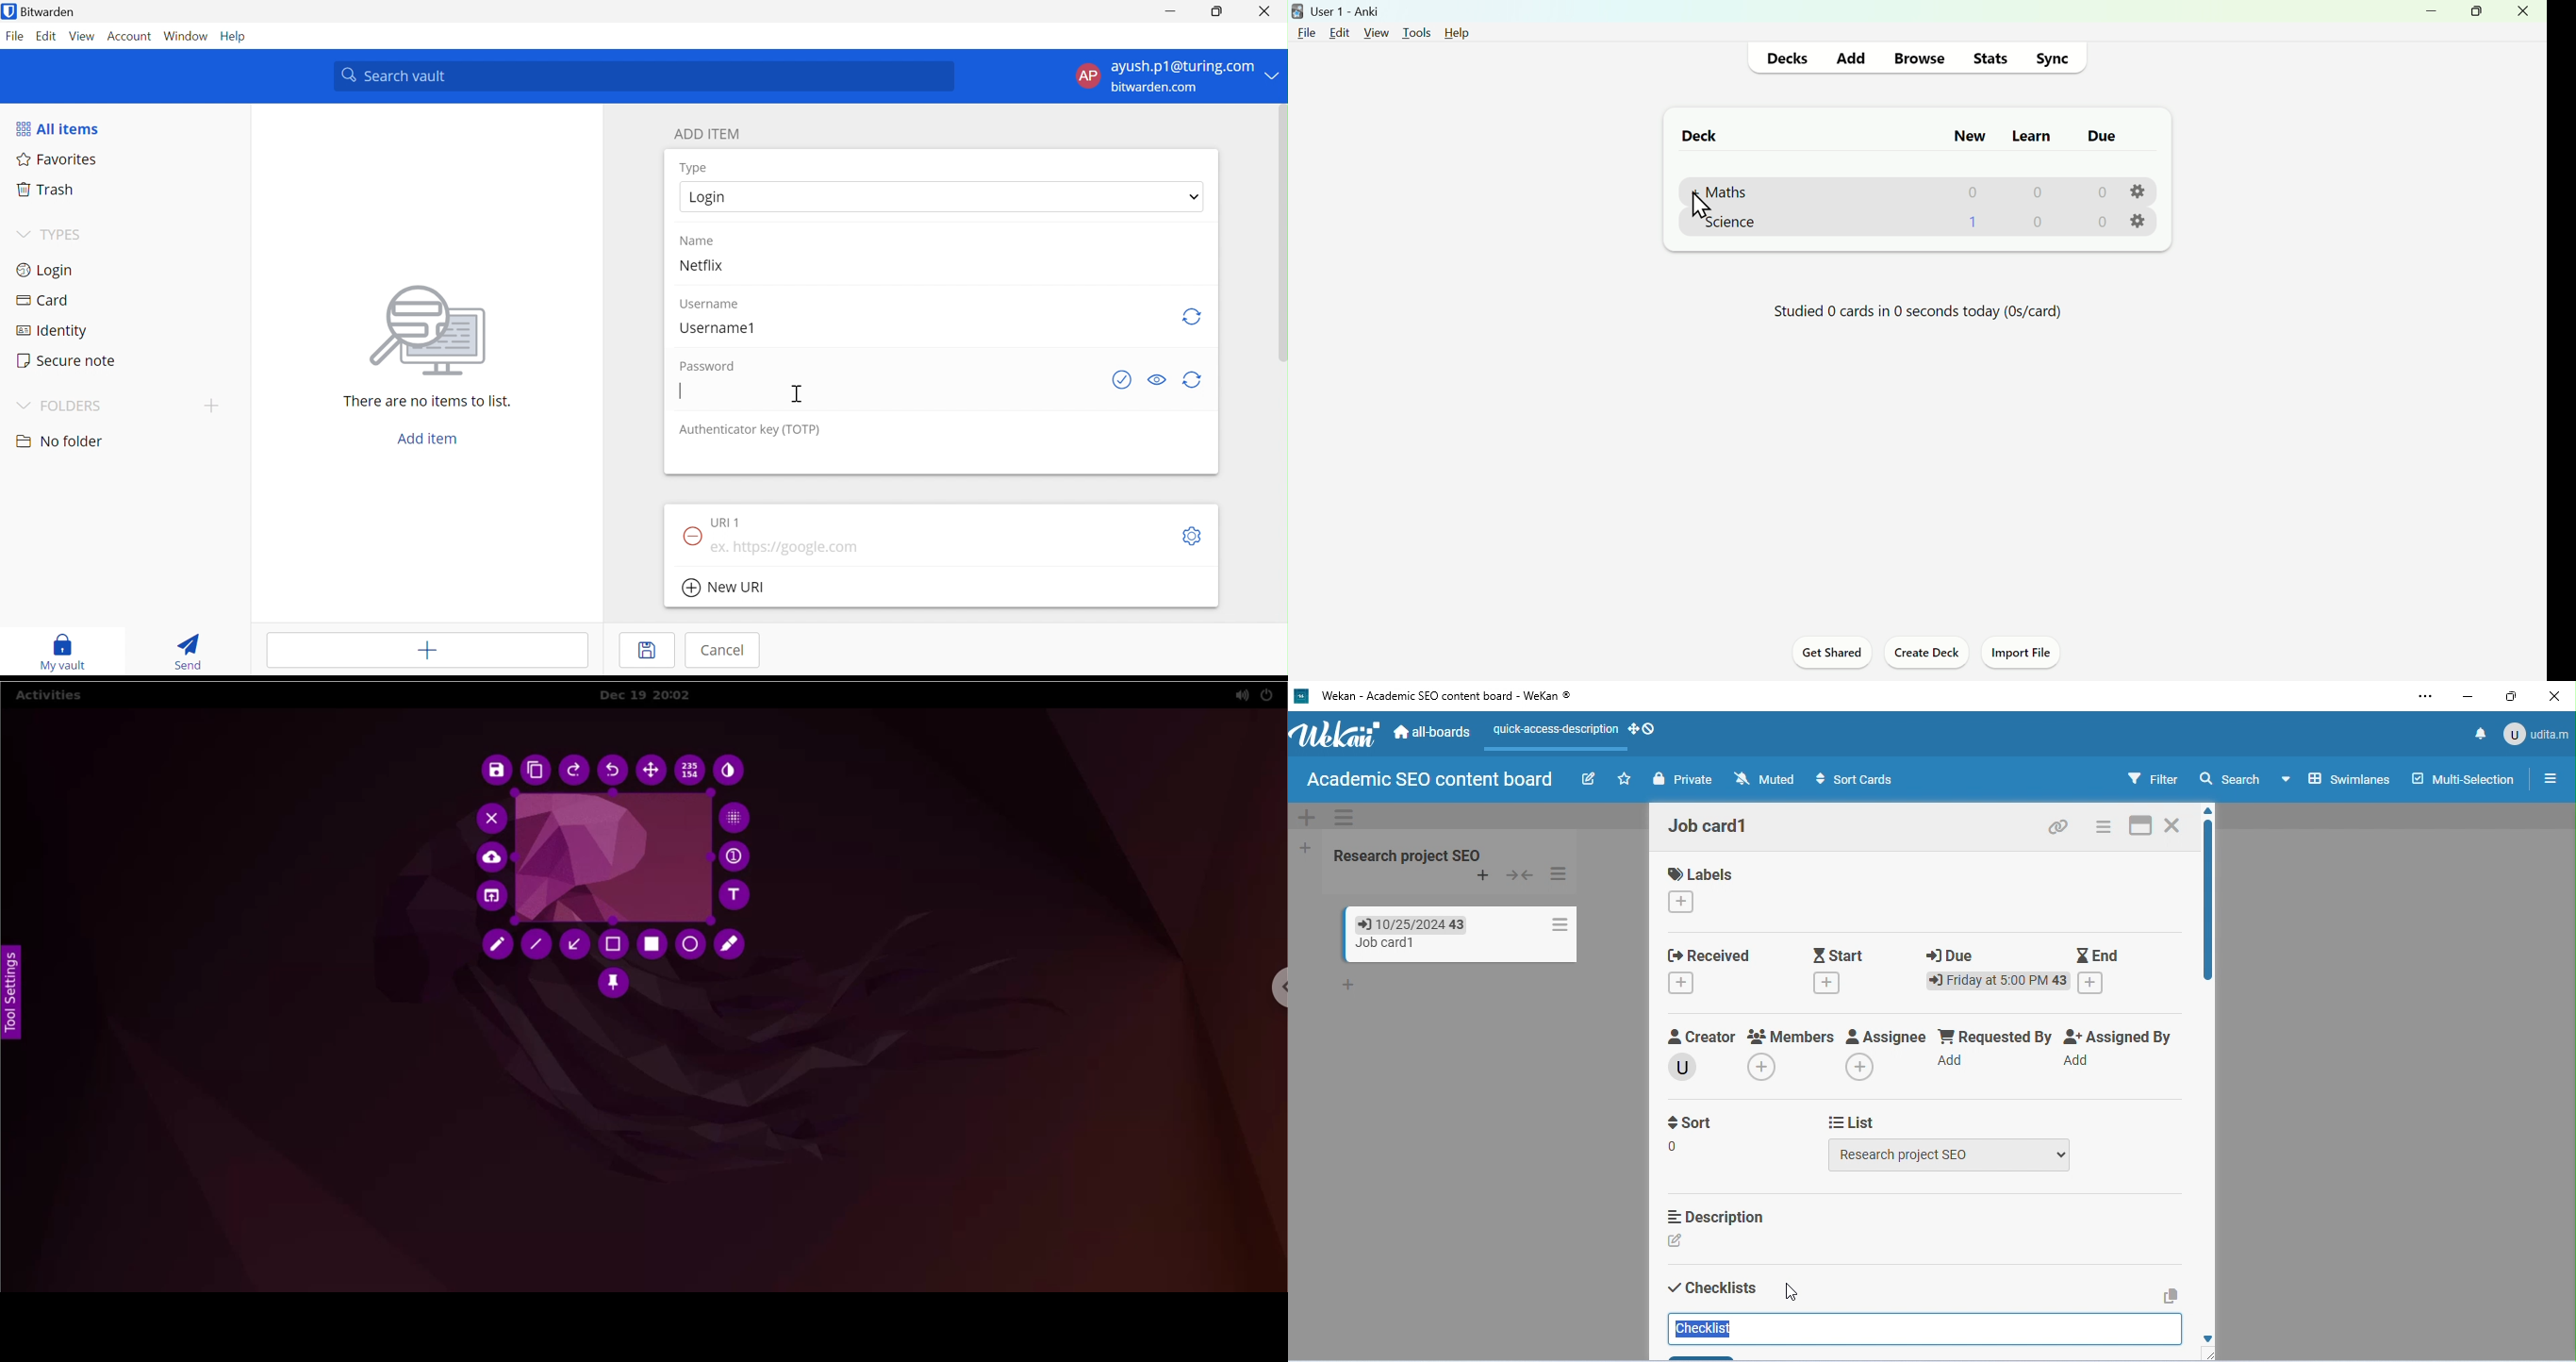 This screenshot has width=2576, height=1372. Describe the element at coordinates (1708, 1330) in the screenshot. I see `checklist` at that location.